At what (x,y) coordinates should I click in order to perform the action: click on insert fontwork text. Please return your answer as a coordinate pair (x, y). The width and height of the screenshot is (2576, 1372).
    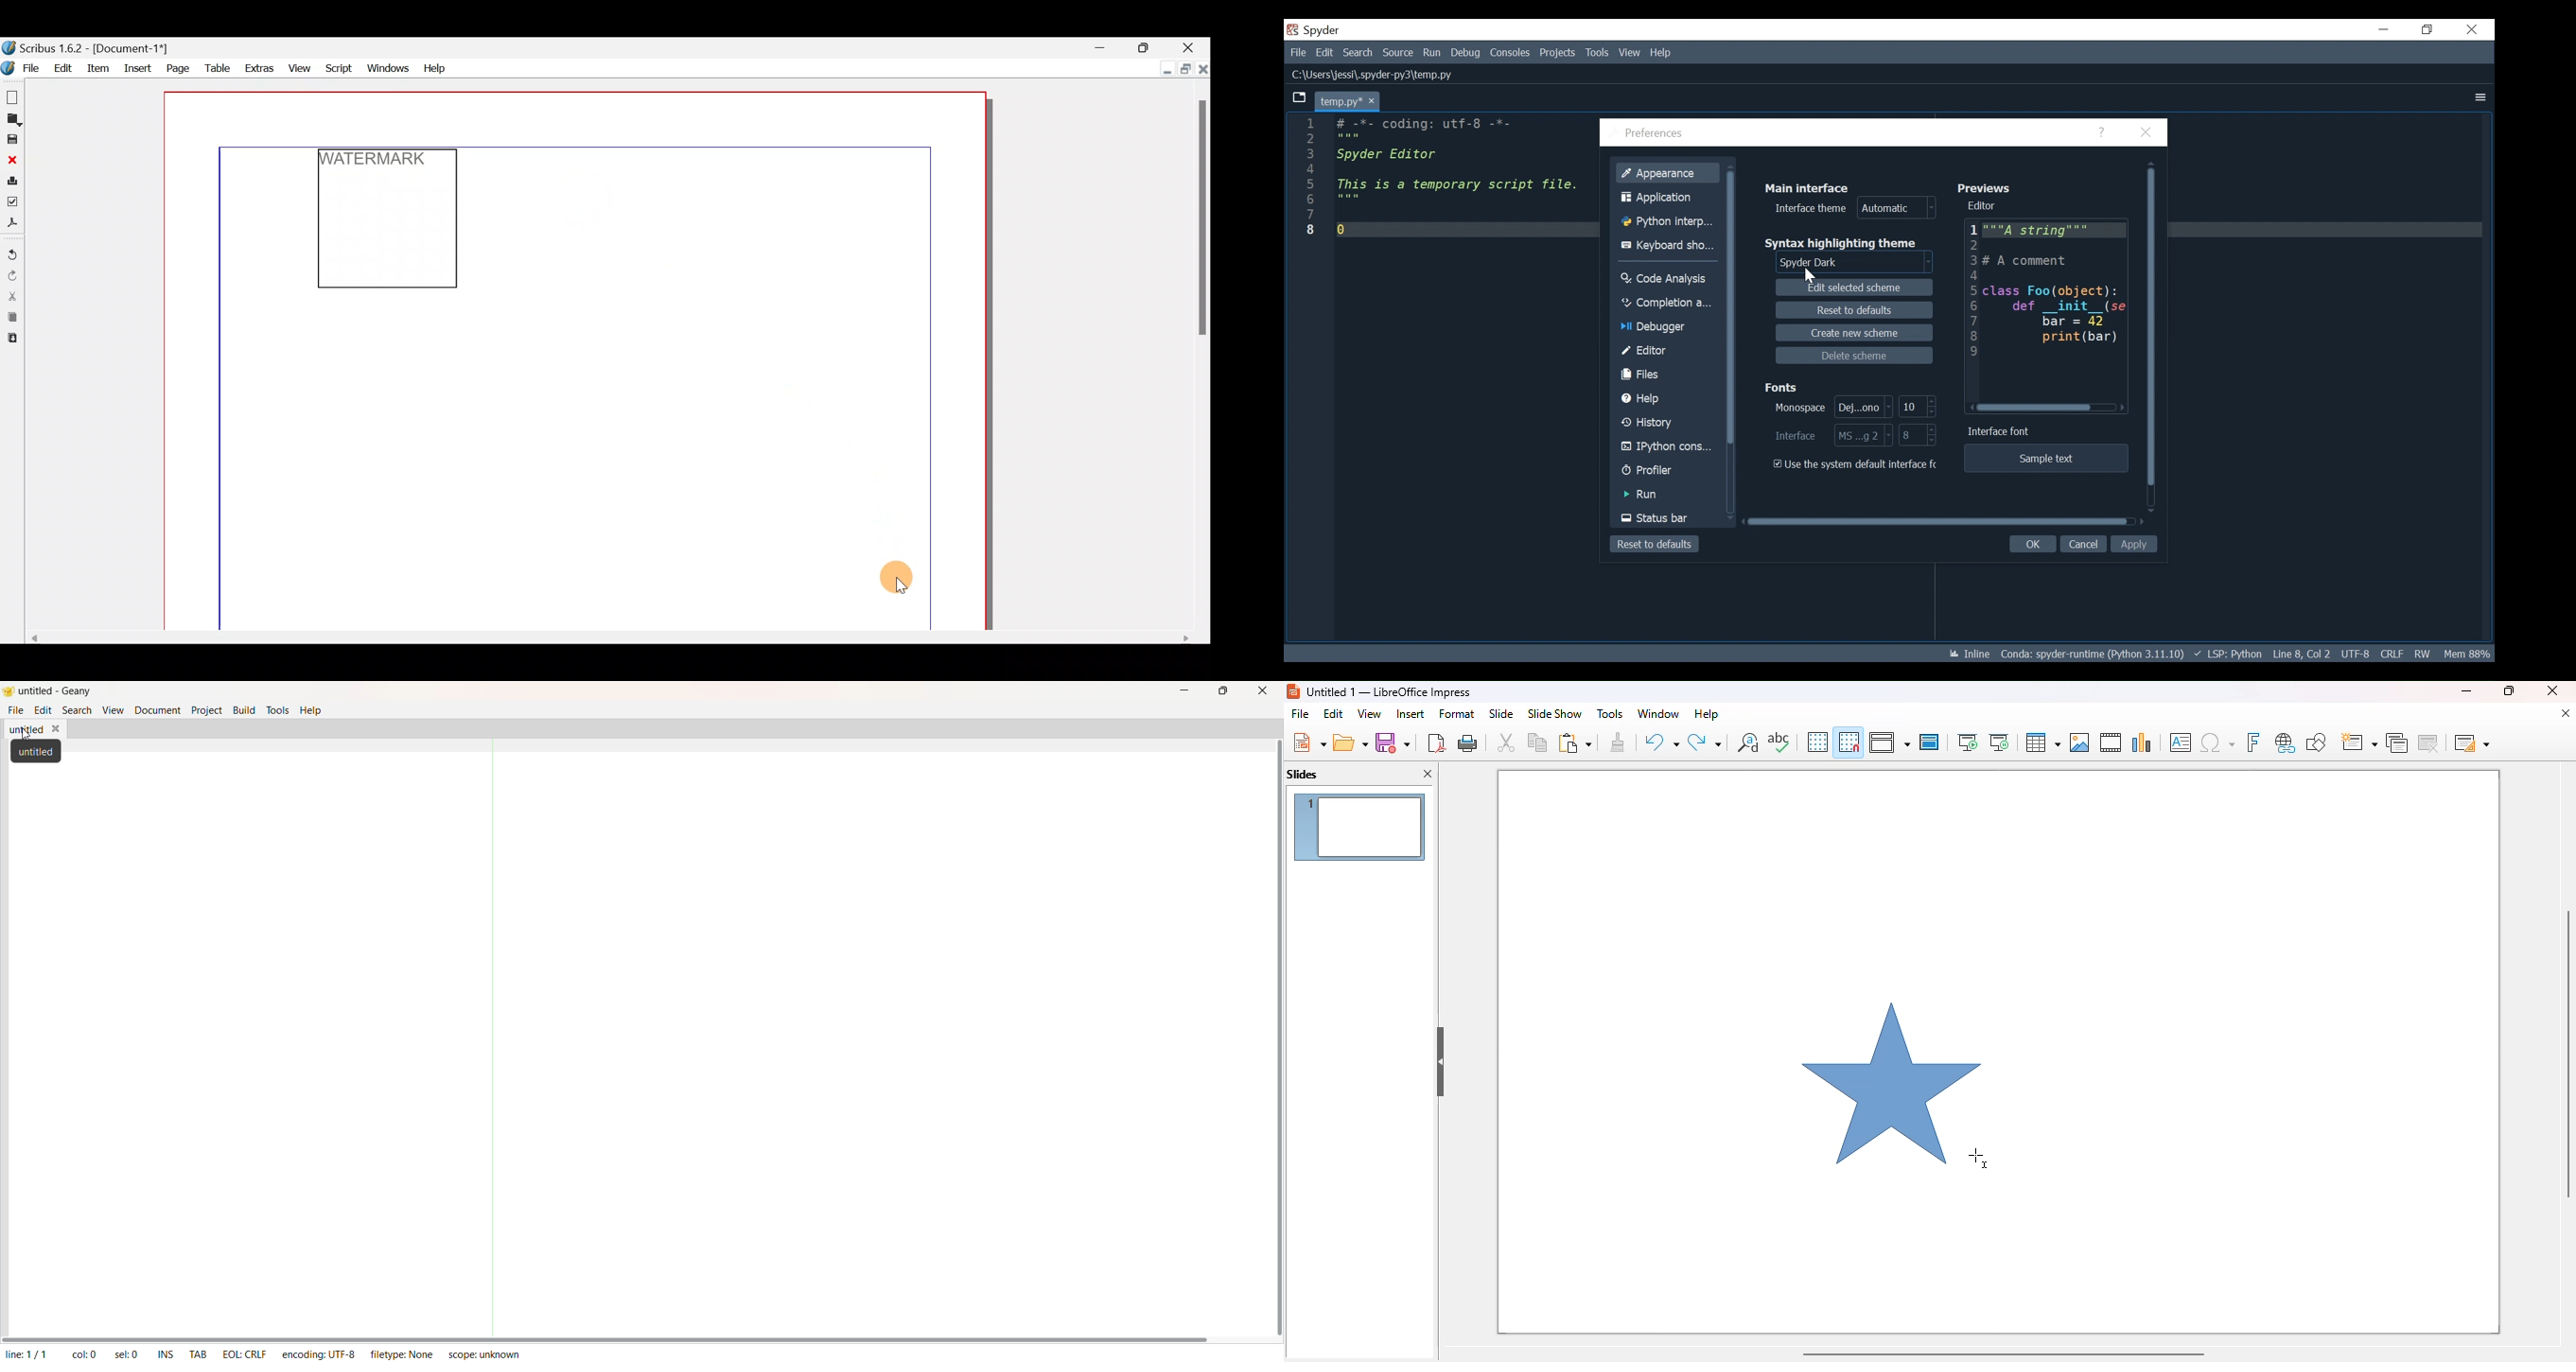
    Looking at the image, I should click on (2252, 742).